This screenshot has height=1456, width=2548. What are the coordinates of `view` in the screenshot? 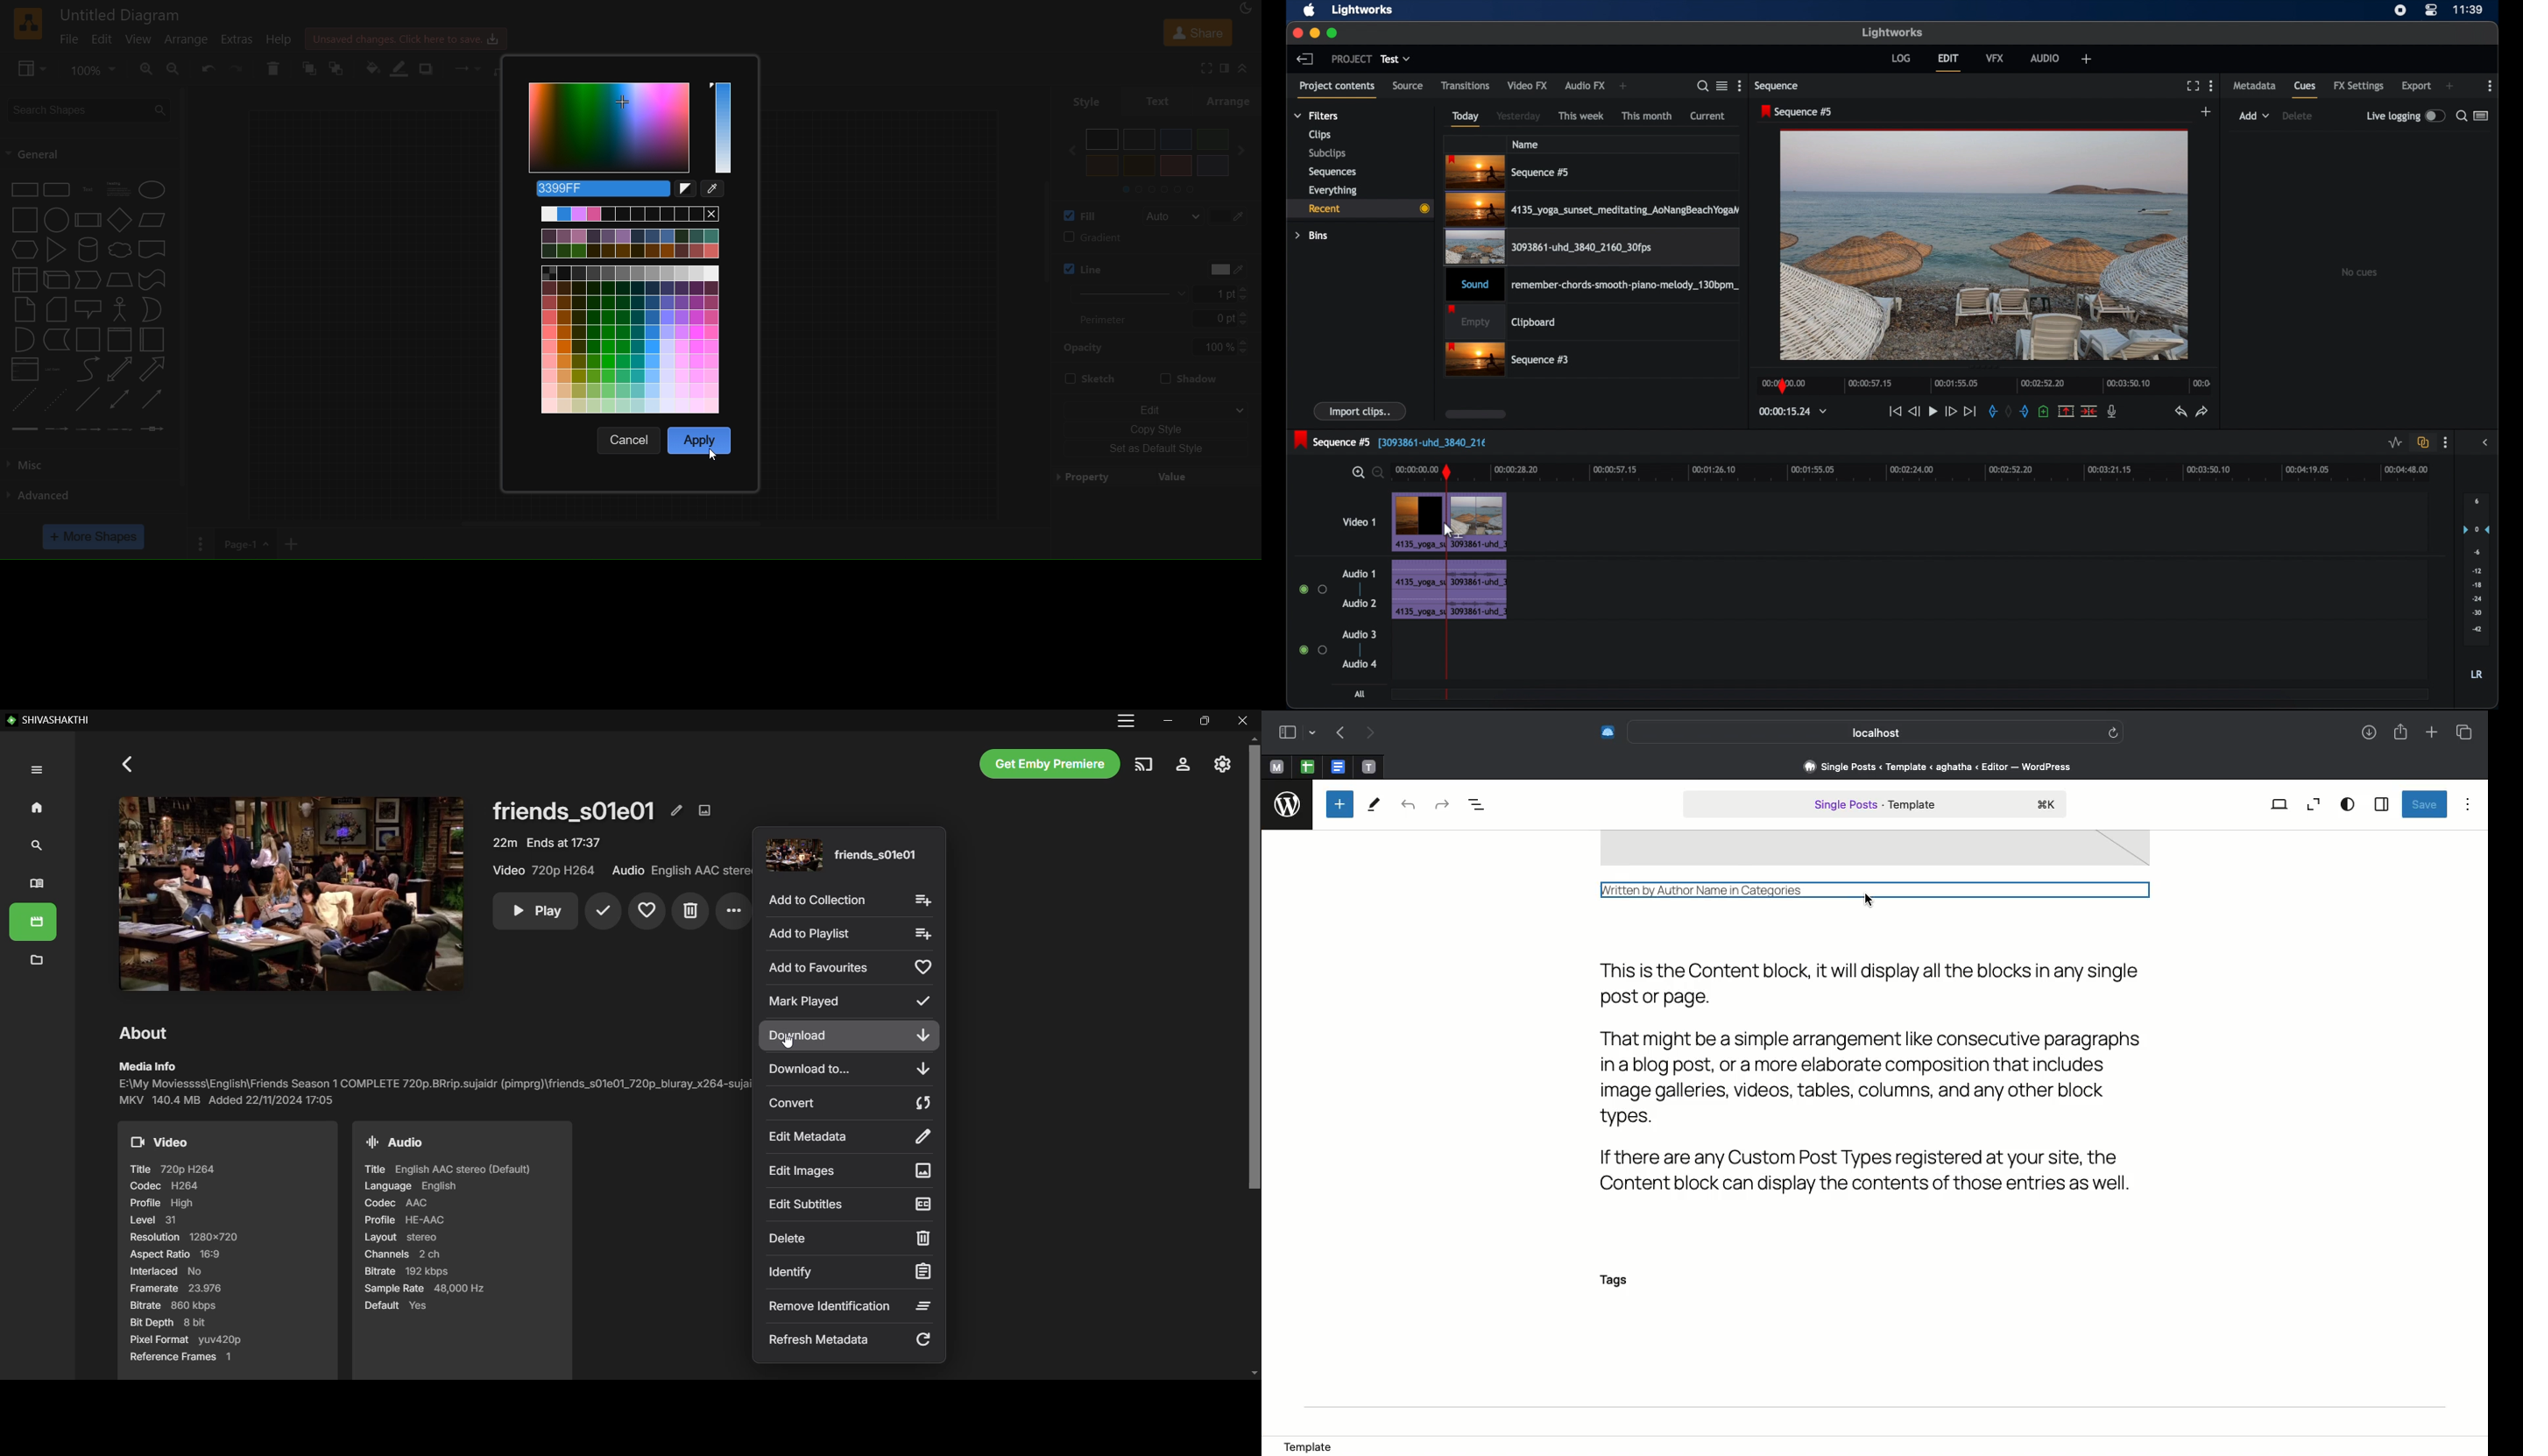 It's located at (139, 39).